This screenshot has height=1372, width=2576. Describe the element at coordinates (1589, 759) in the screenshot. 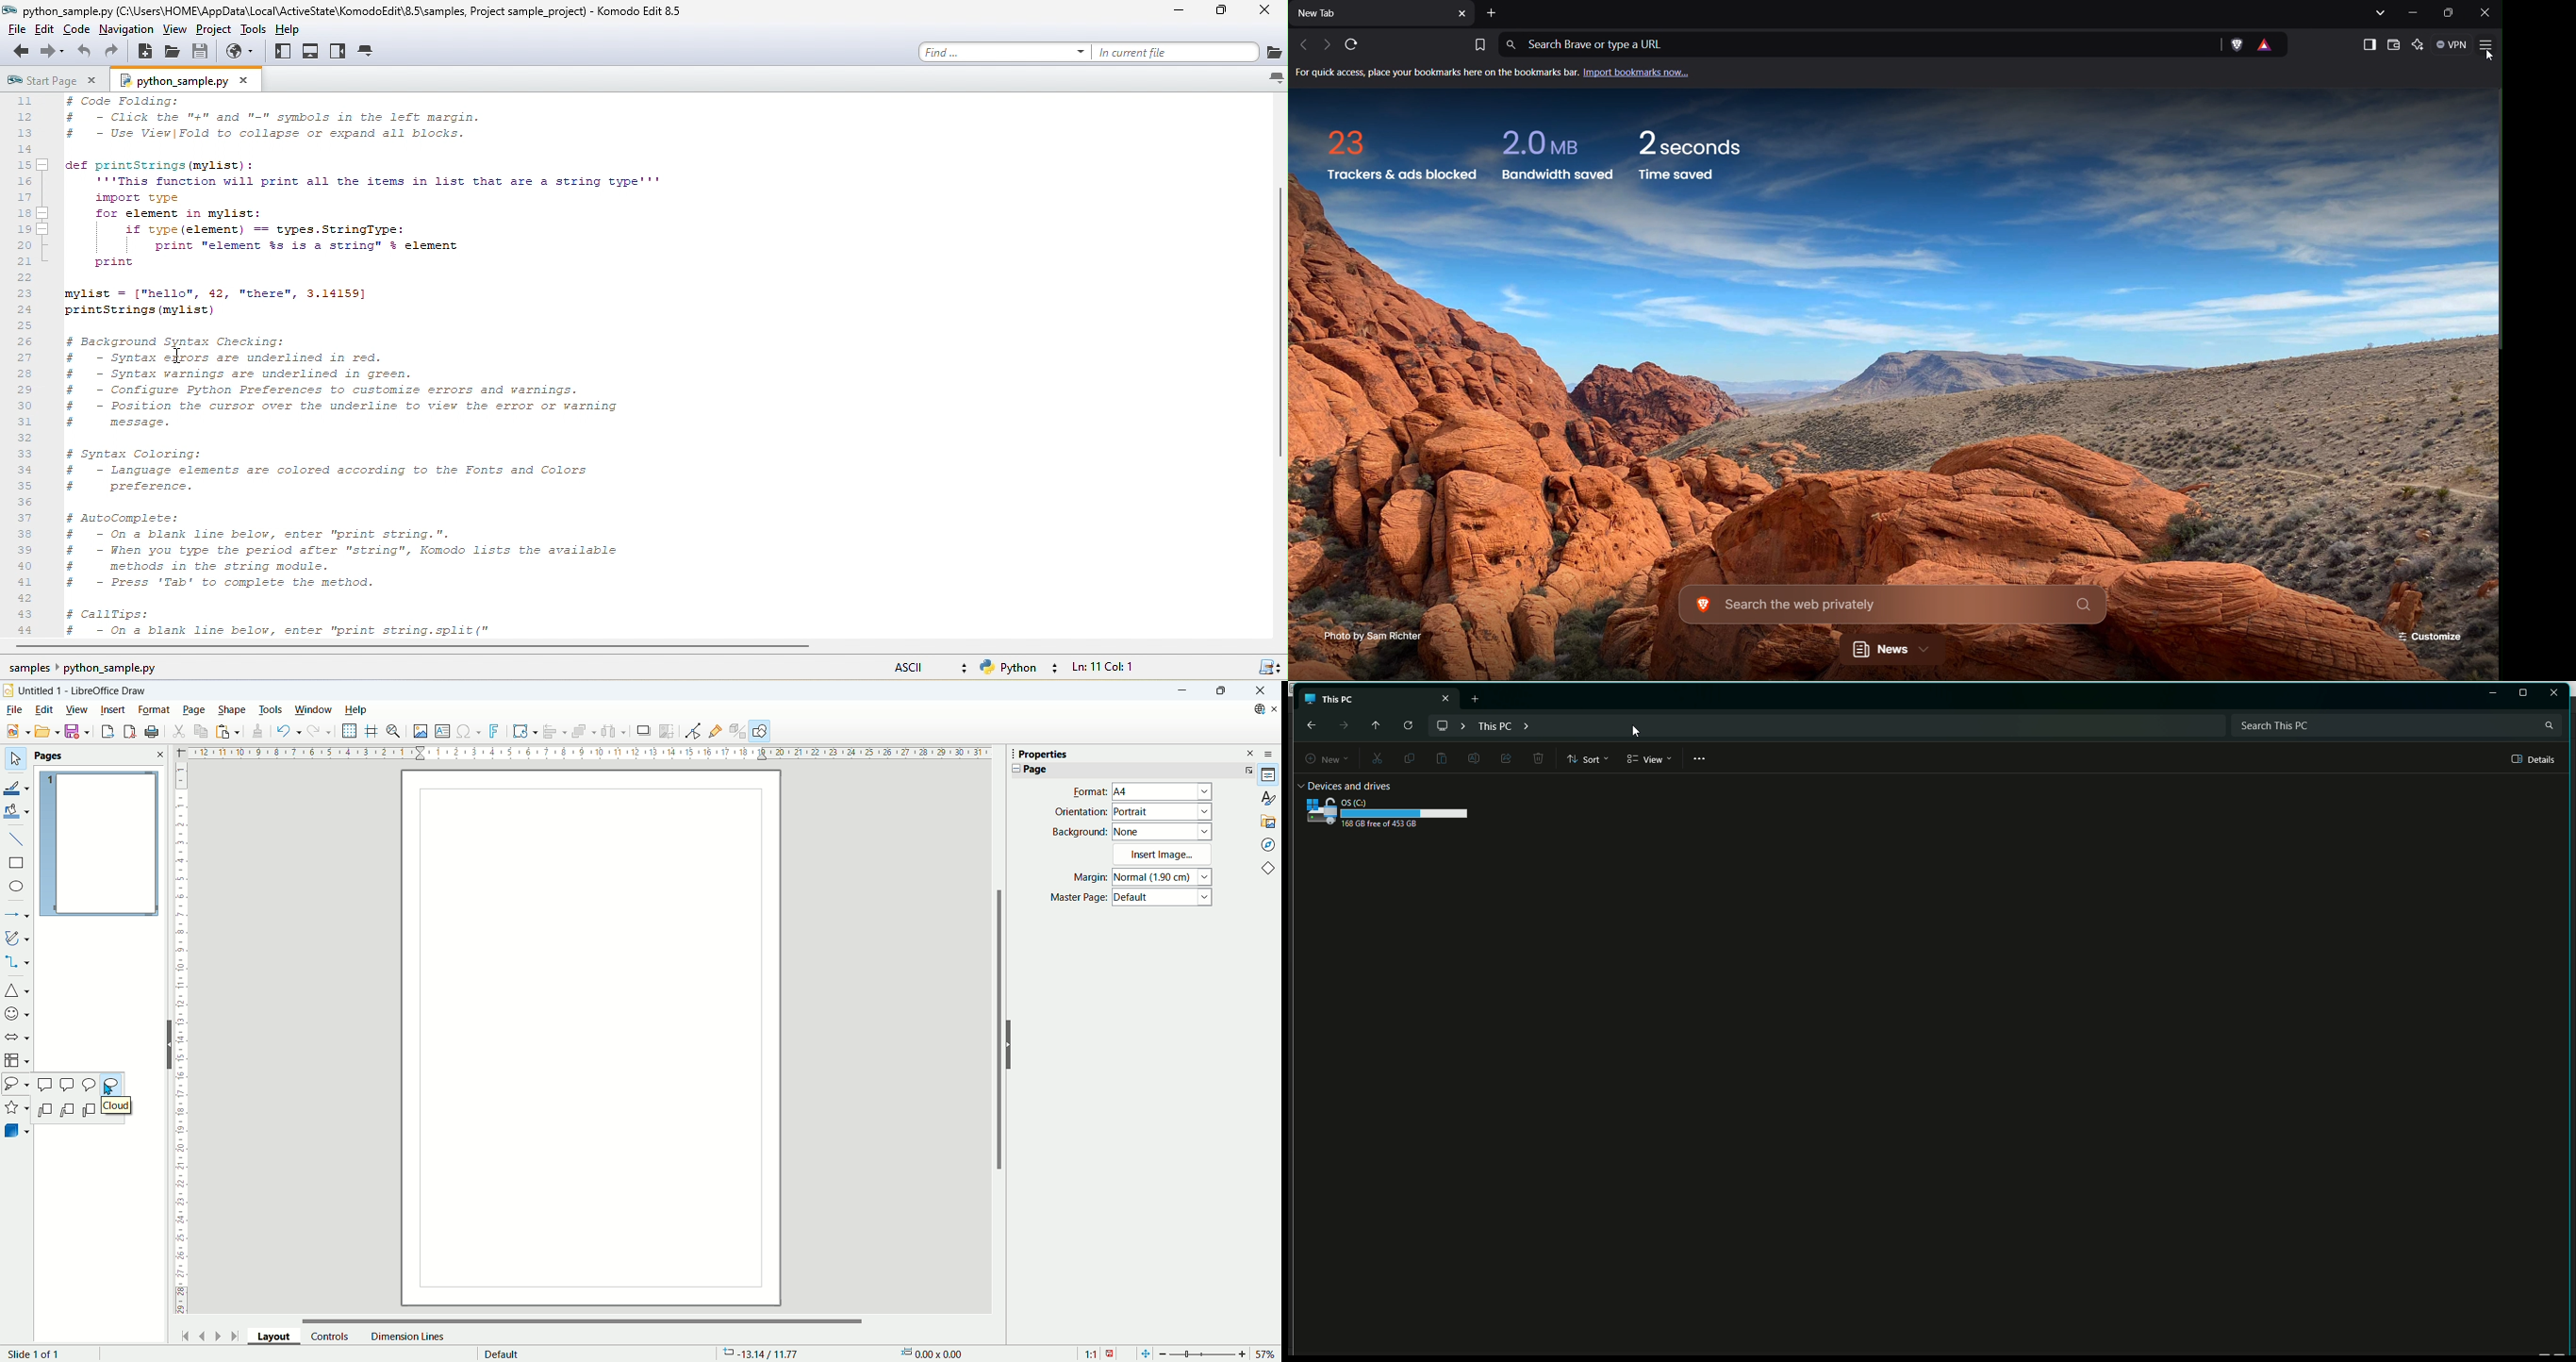

I see `Sort` at that location.